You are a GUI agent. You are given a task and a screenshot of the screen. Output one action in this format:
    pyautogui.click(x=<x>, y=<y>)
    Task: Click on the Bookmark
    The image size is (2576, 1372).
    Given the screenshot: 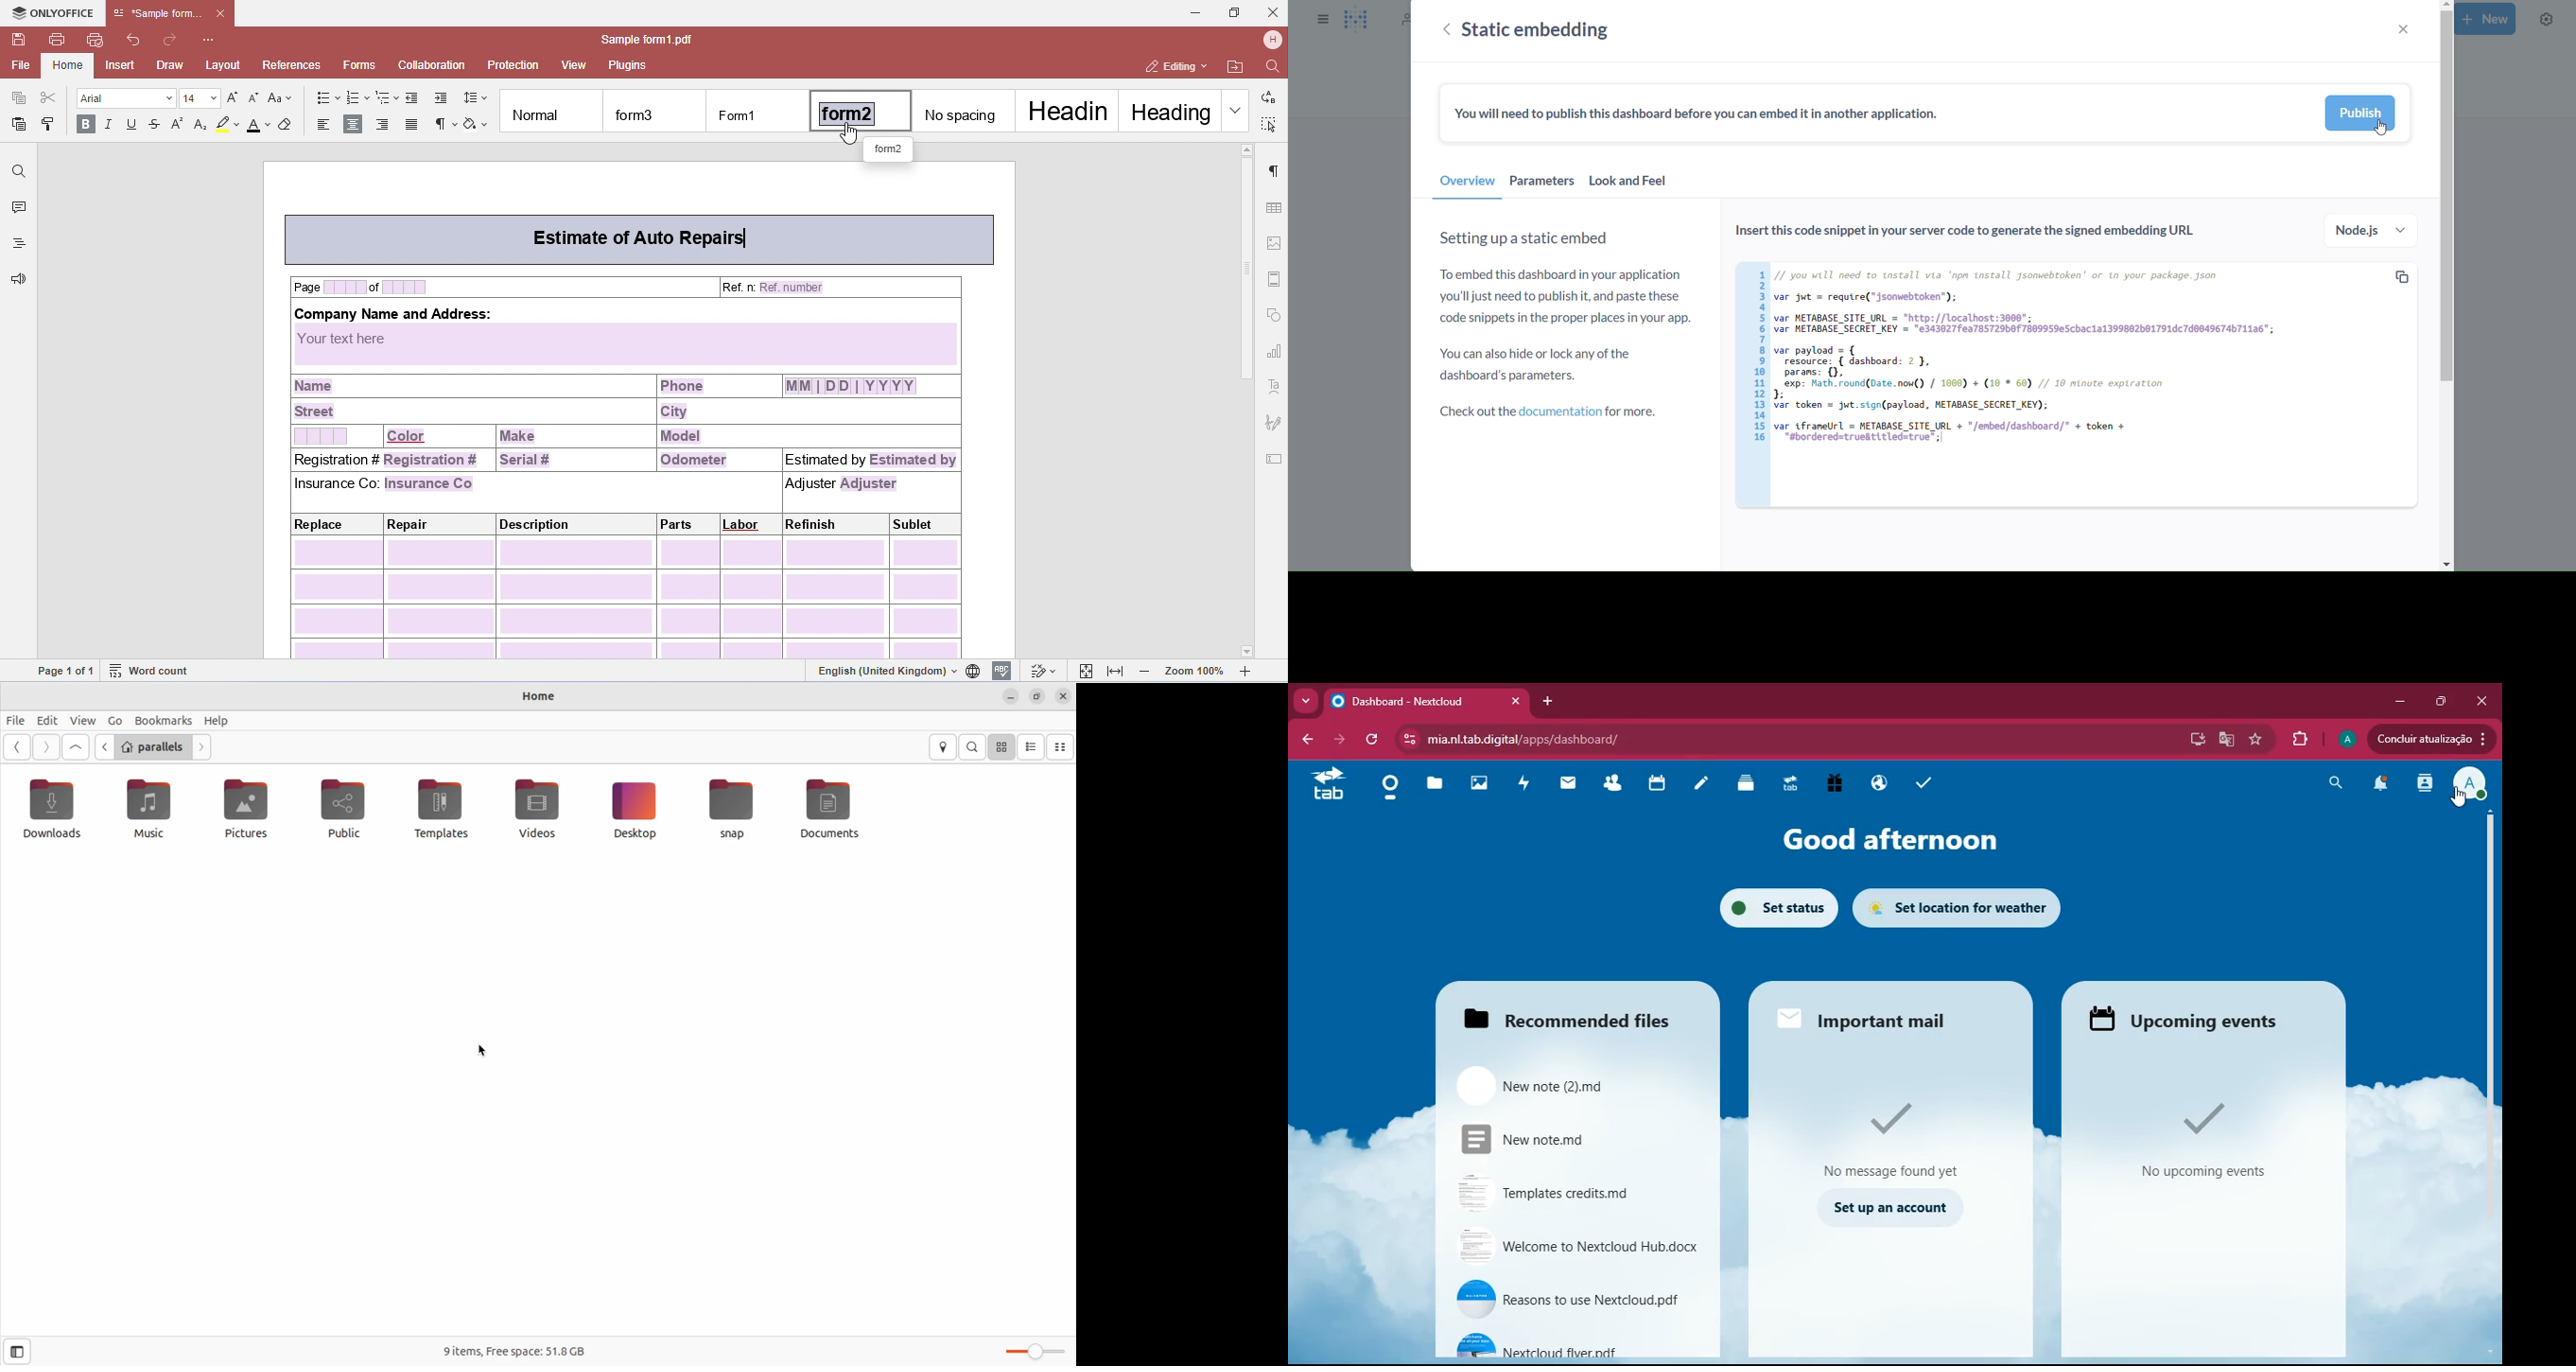 What is the action you would take?
    pyautogui.click(x=162, y=720)
    